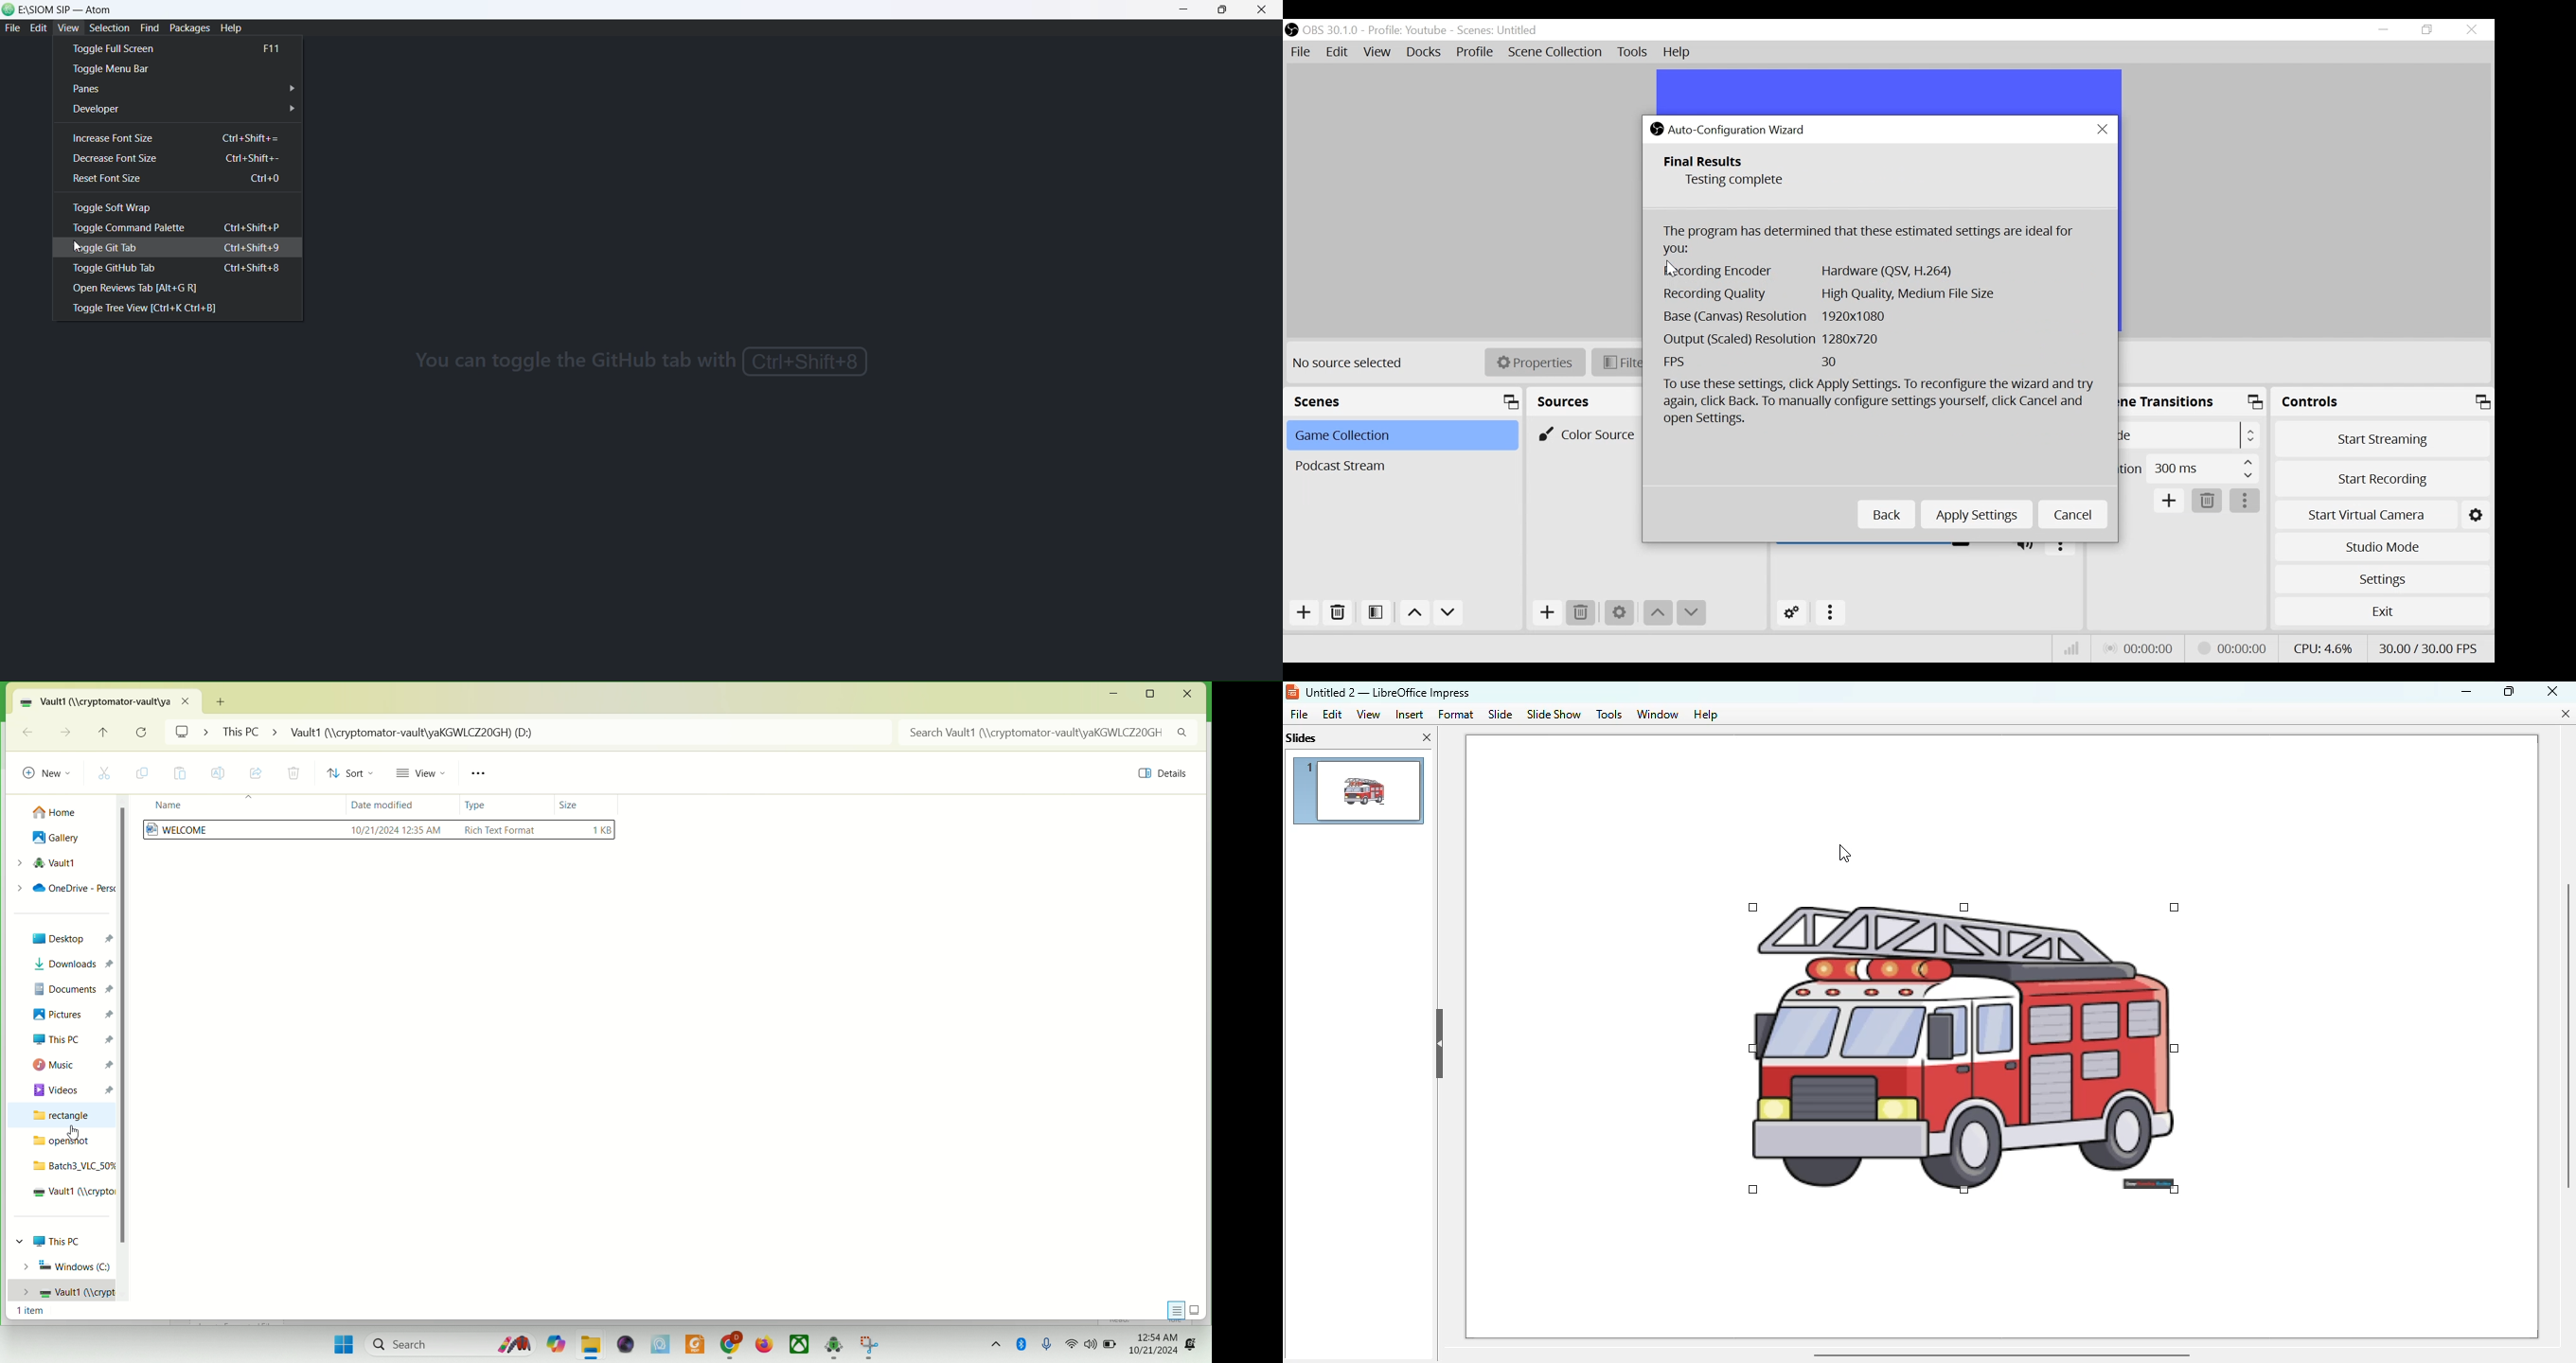 The image size is (2576, 1372). What do you see at coordinates (1406, 31) in the screenshot?
I see `profile` at bounding box center [1406, 31].